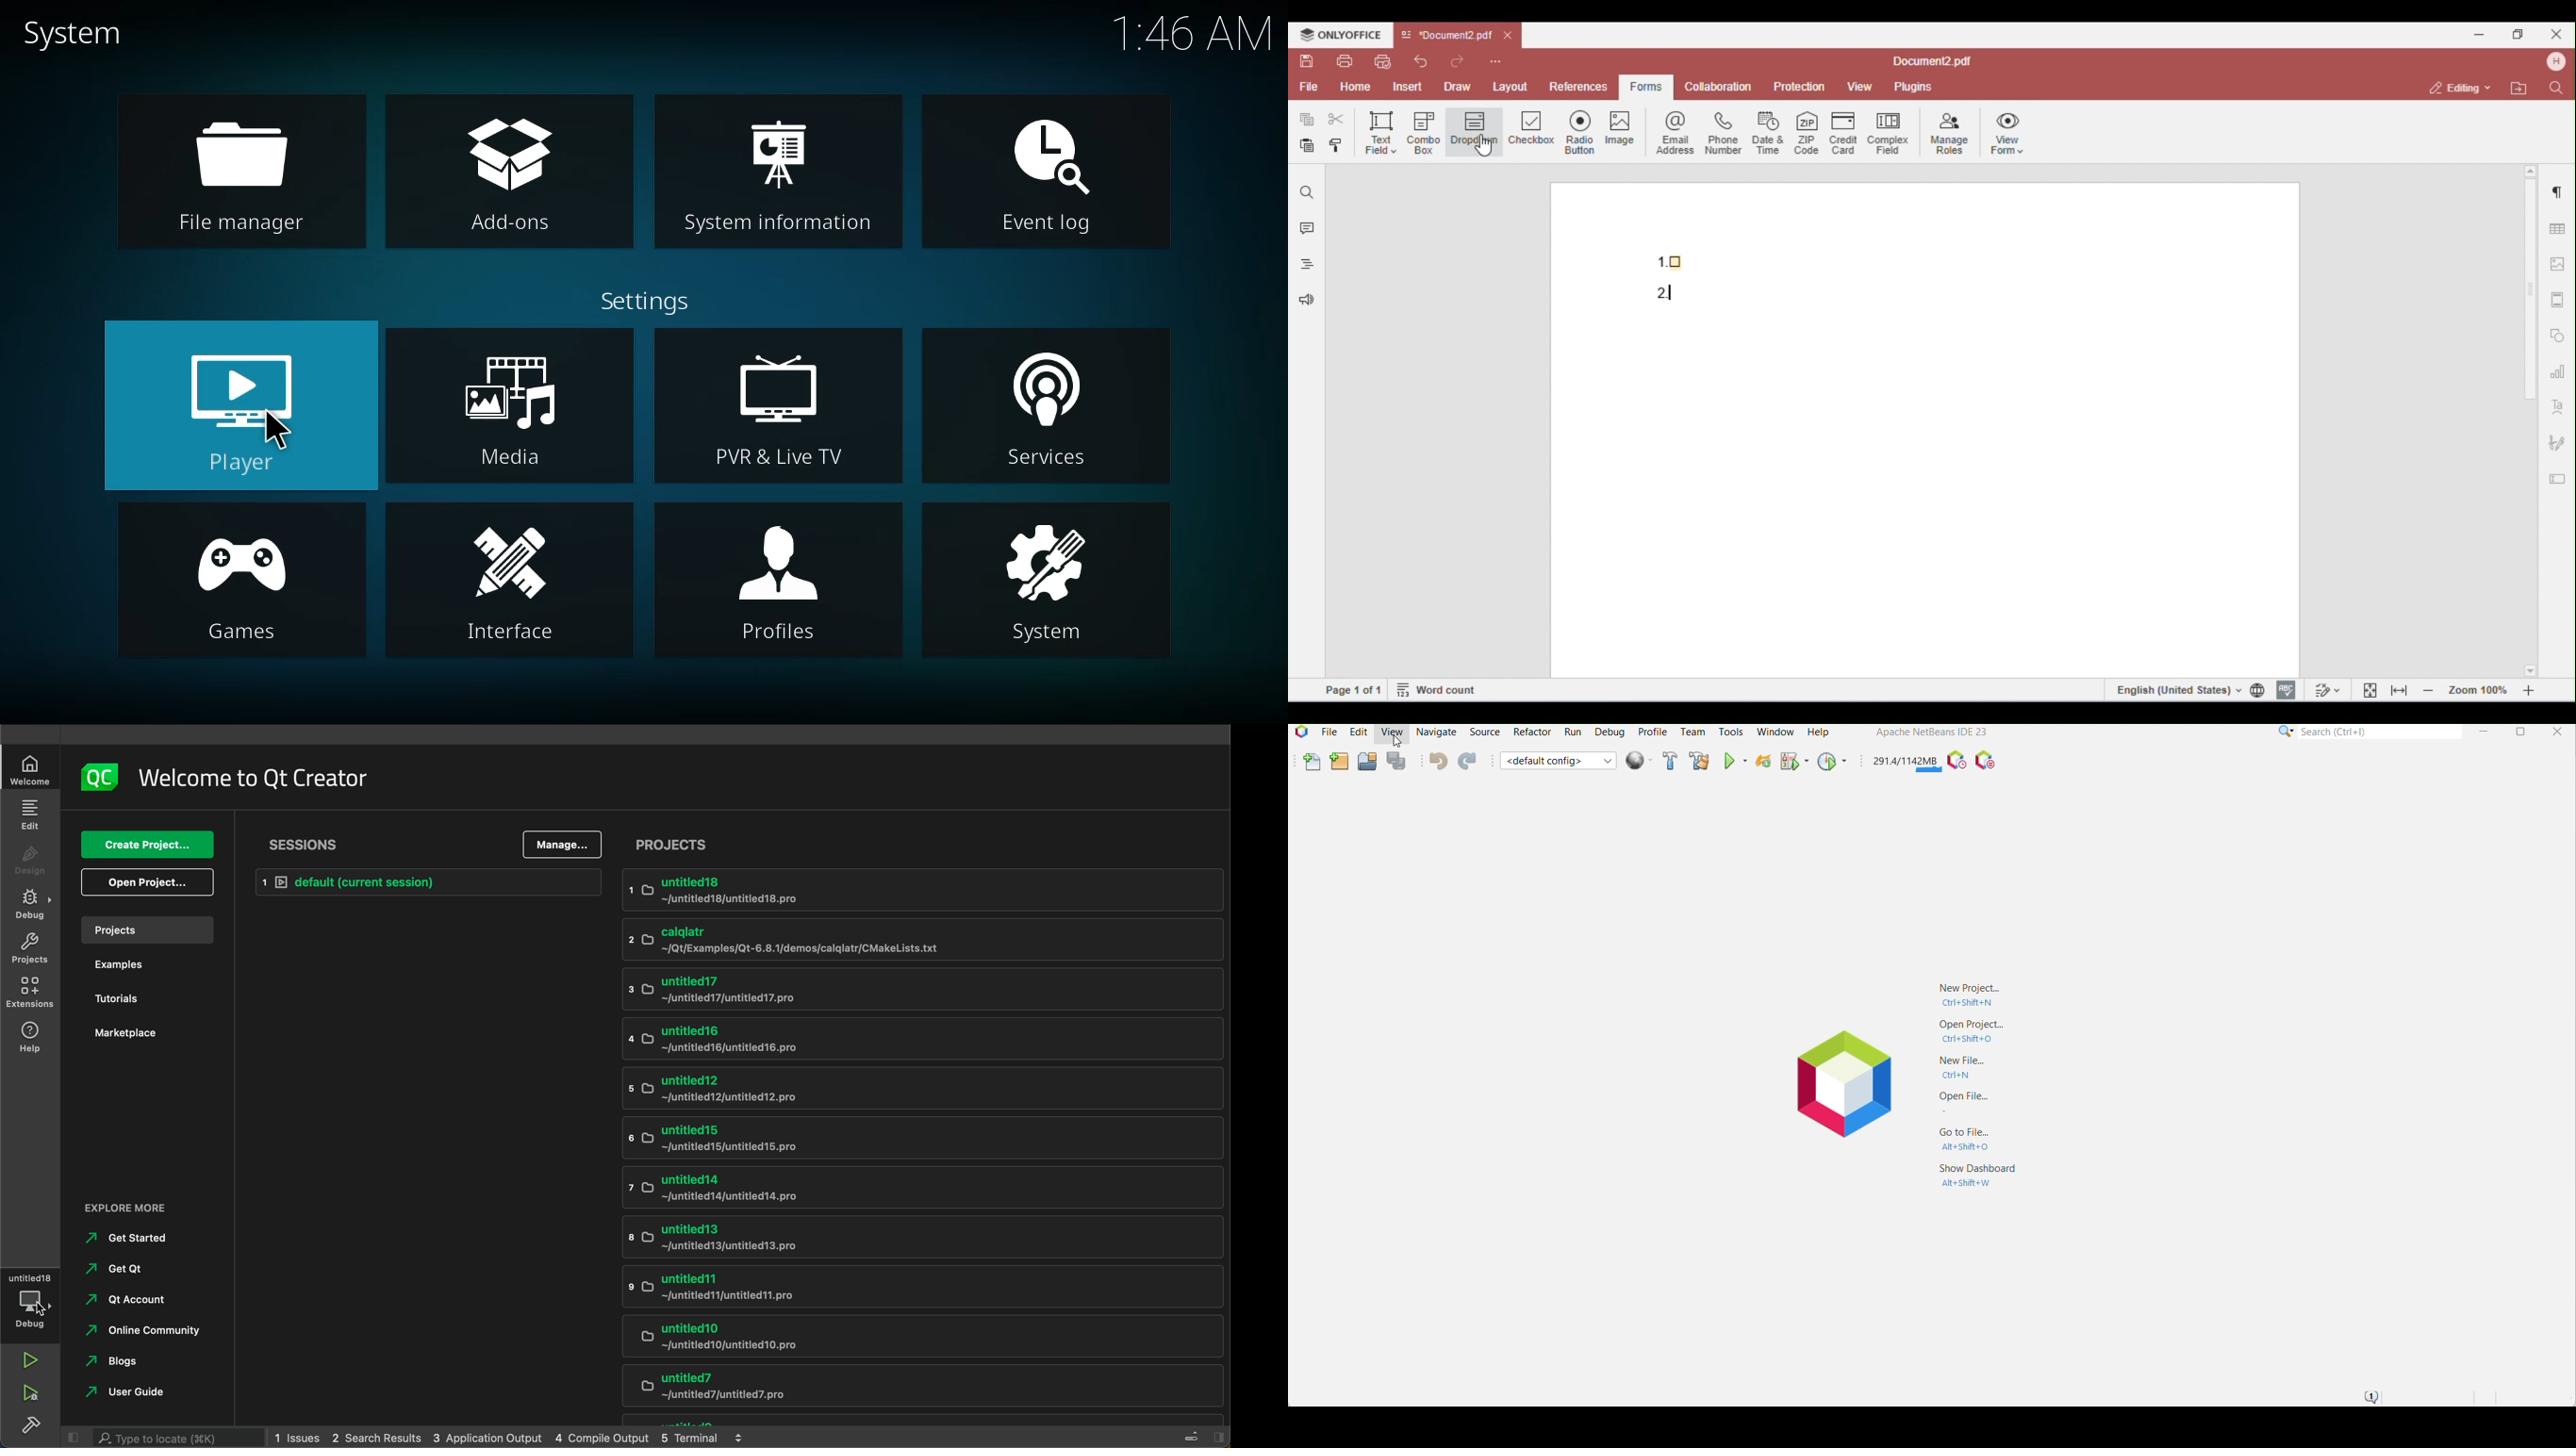  What do you see at coordinates (774, 177) in the screenshot?
I see `system information` at bounding box center [774, 177].